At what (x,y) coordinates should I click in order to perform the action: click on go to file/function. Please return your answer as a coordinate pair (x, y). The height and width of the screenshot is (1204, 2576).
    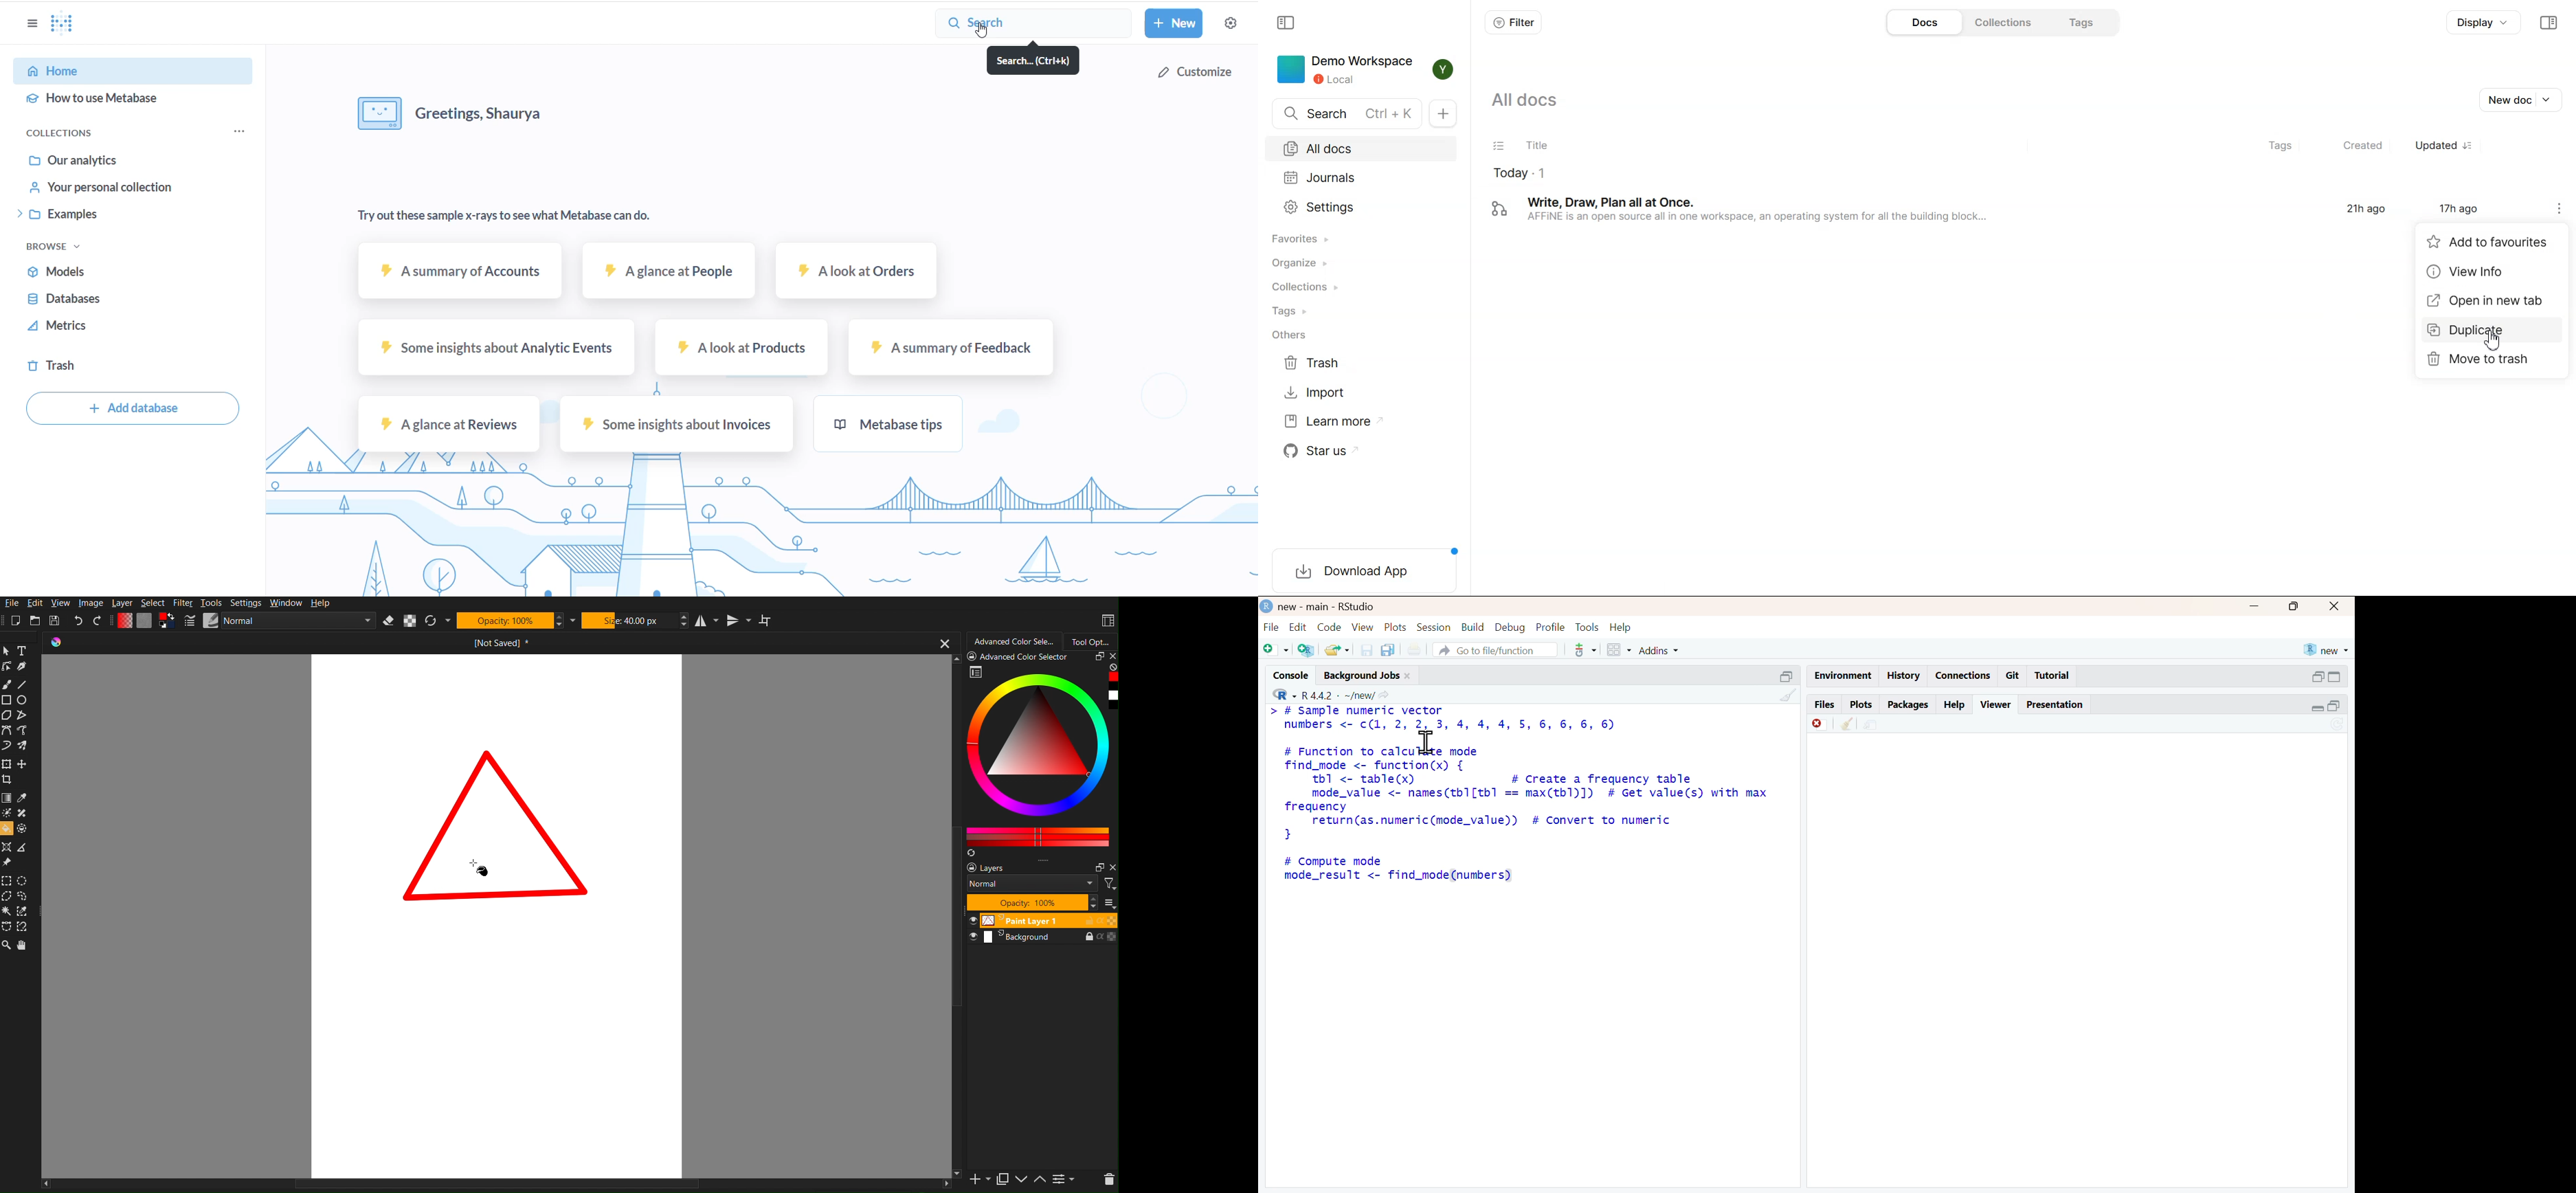
    Looking at the image, I should click on (1496, 649).